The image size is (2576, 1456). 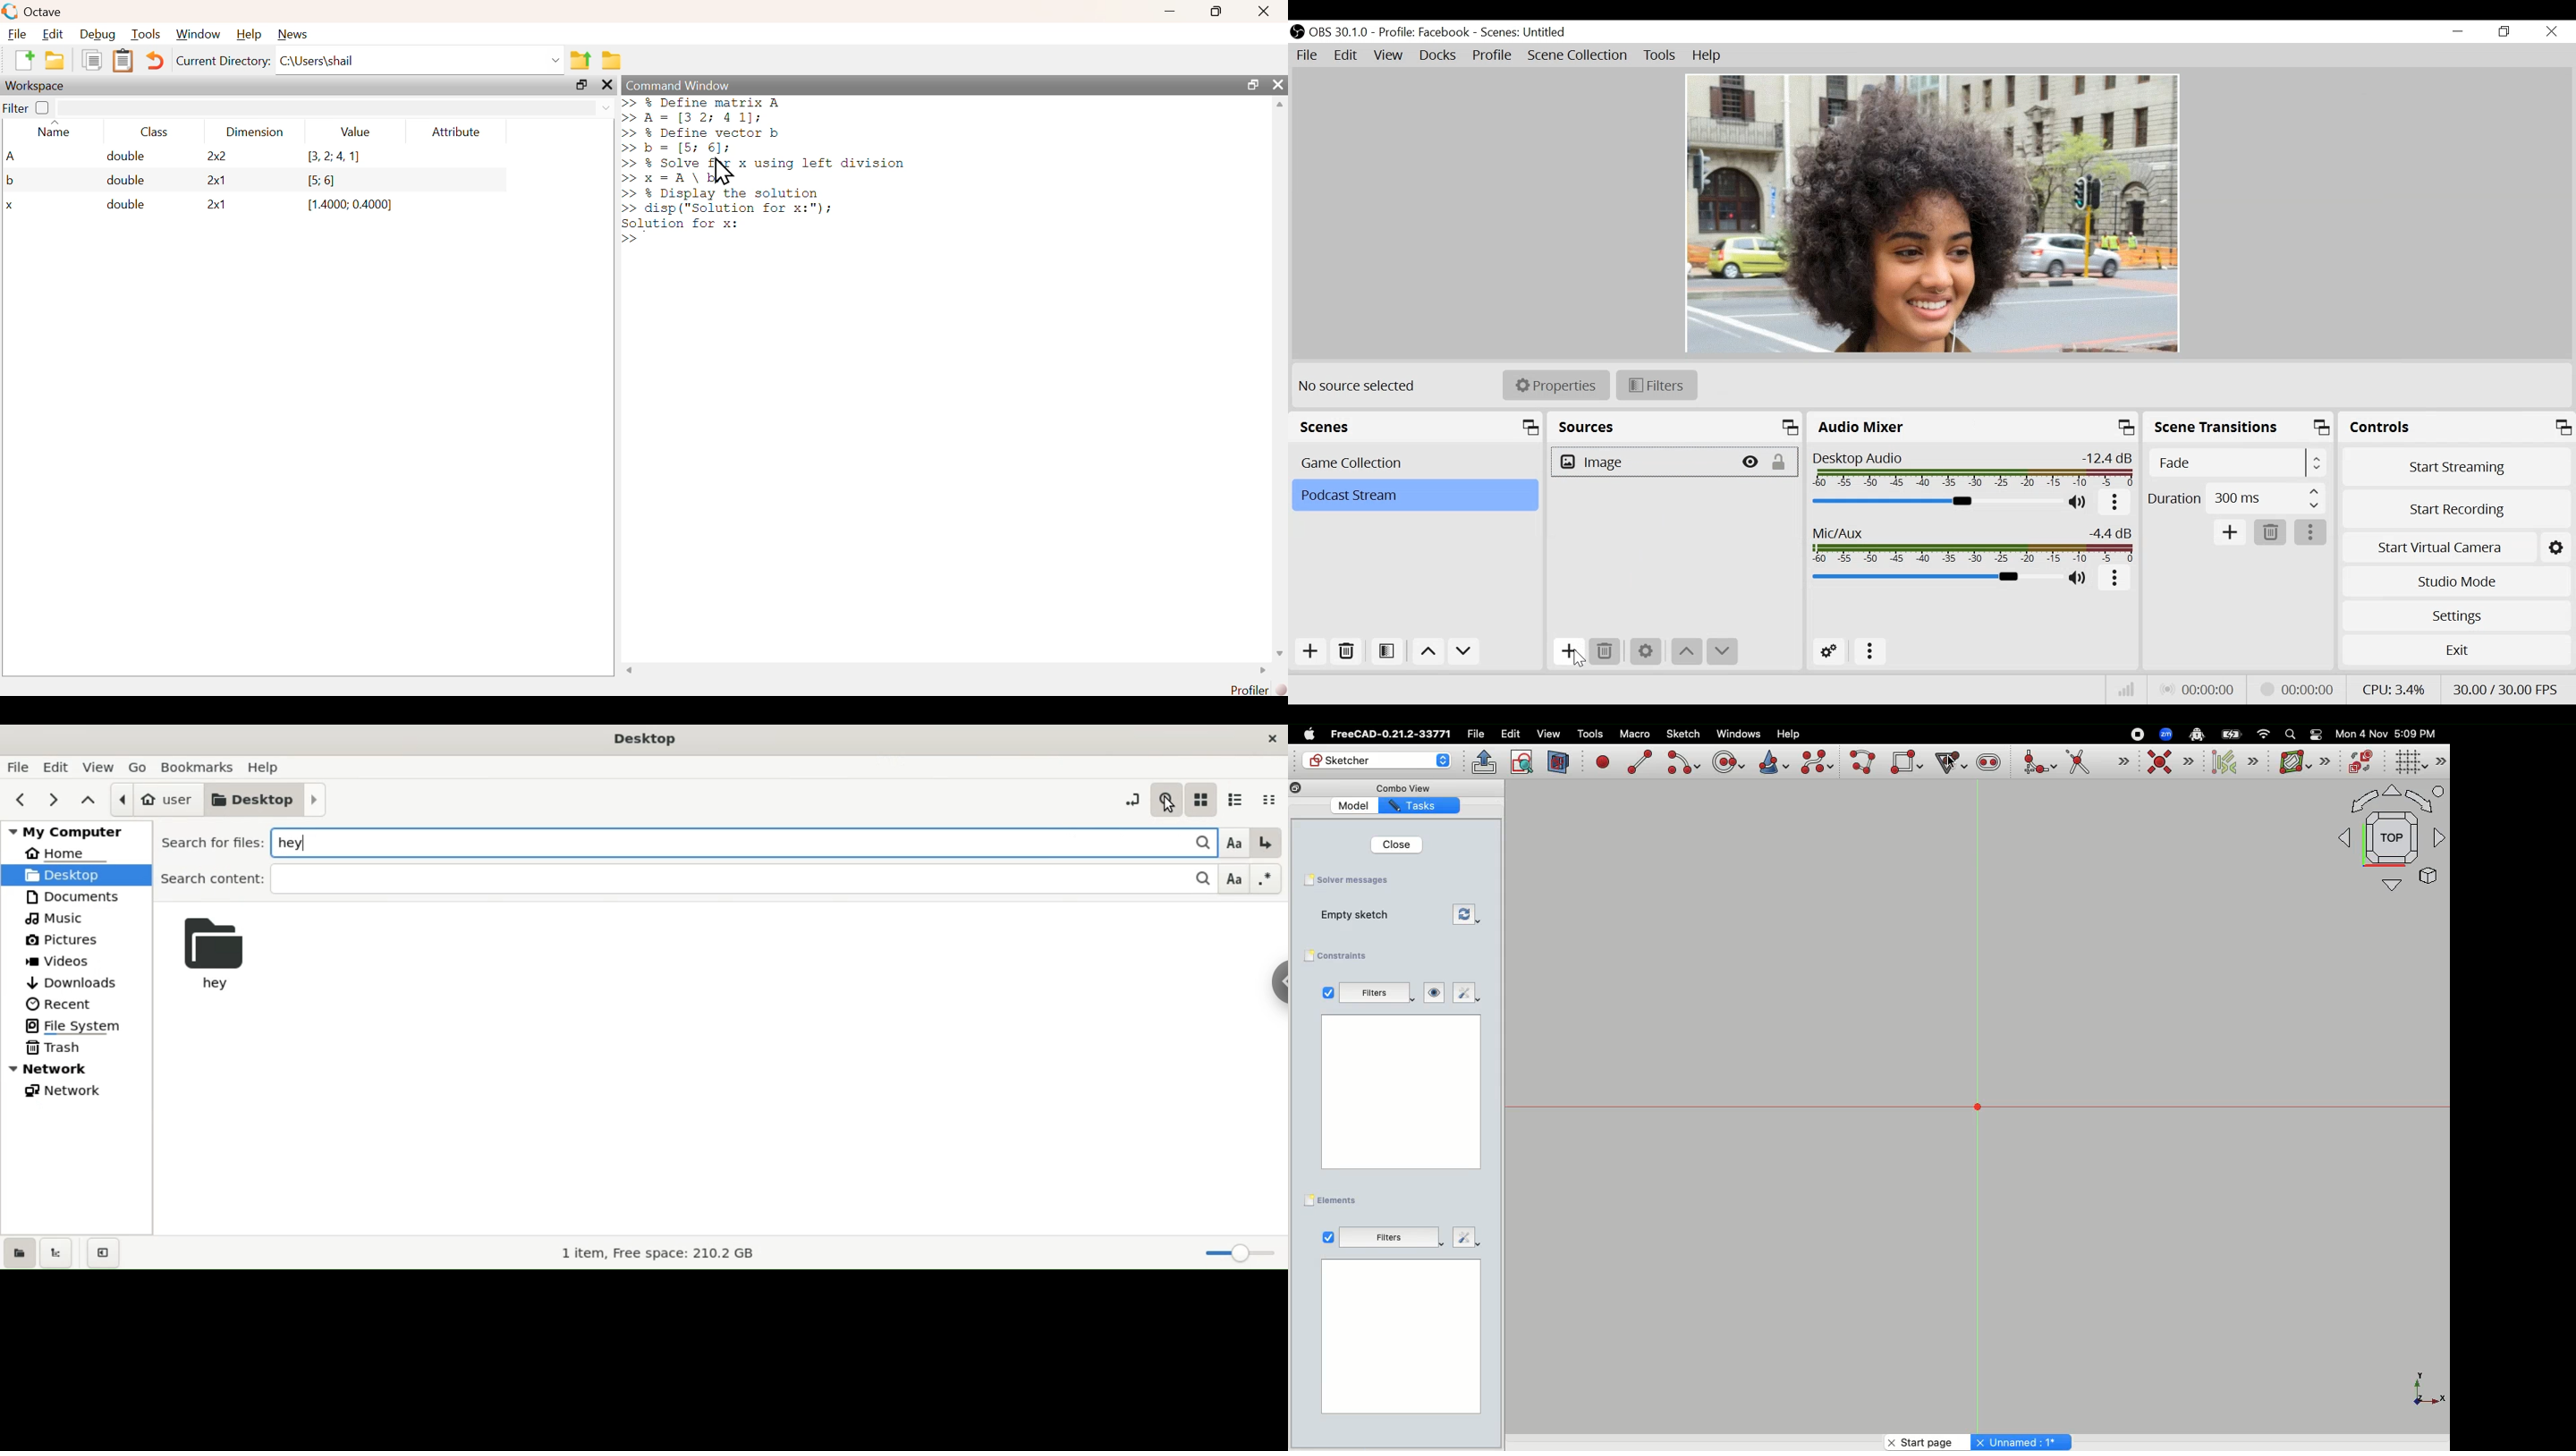 What do you see at coordinates (1511, 734) in the screenshot?
I see `Edit` at bounding box center [1511, 734].